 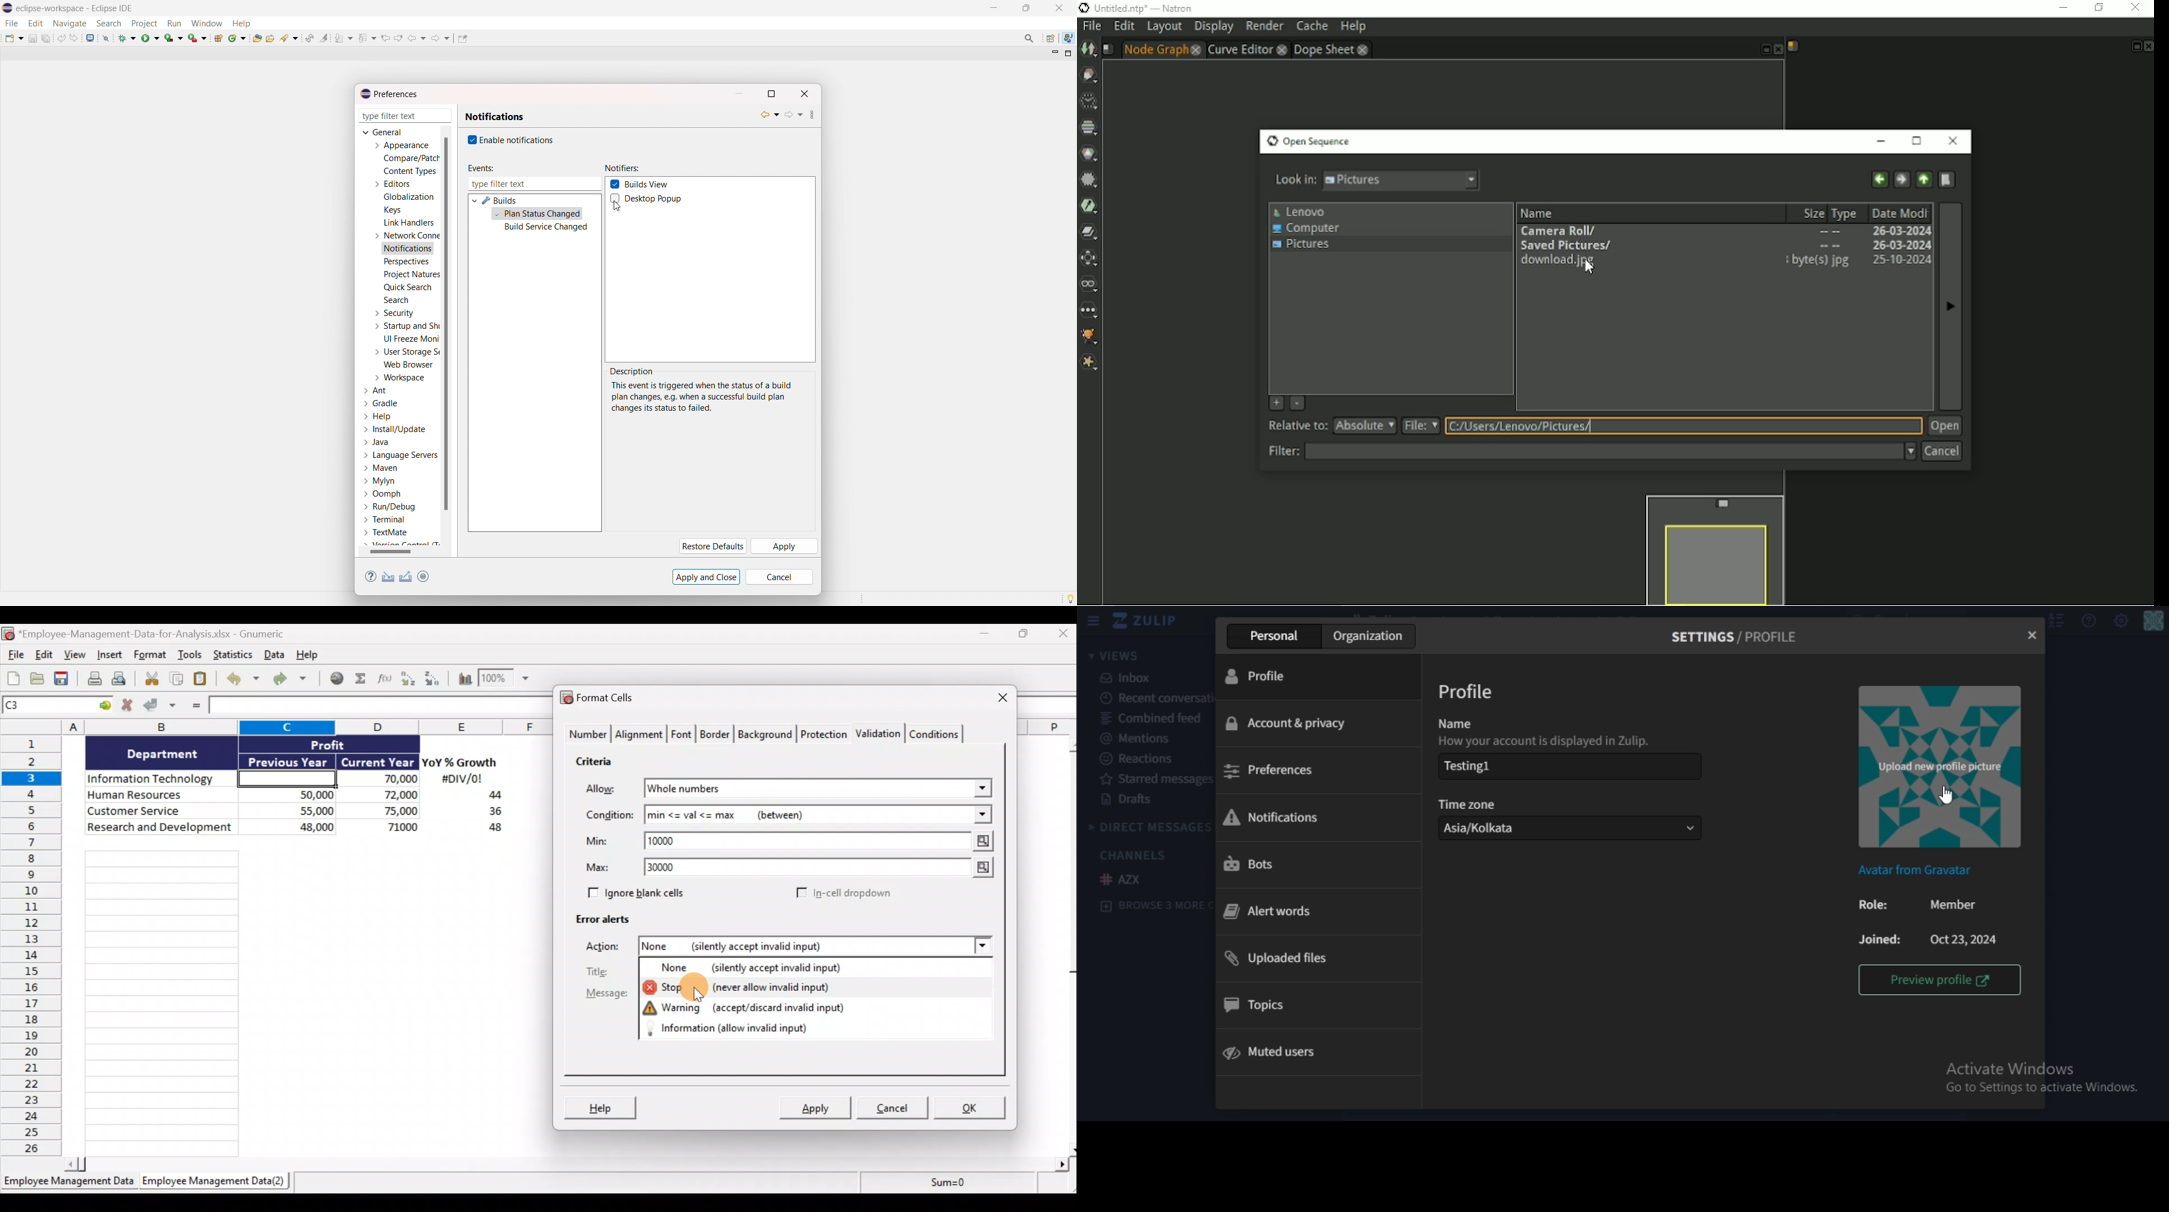 What do you see at coordinates (1480, 829) in the screenshot?
I see `Asia/Kolkata ` at bounding box center [1480, 829].